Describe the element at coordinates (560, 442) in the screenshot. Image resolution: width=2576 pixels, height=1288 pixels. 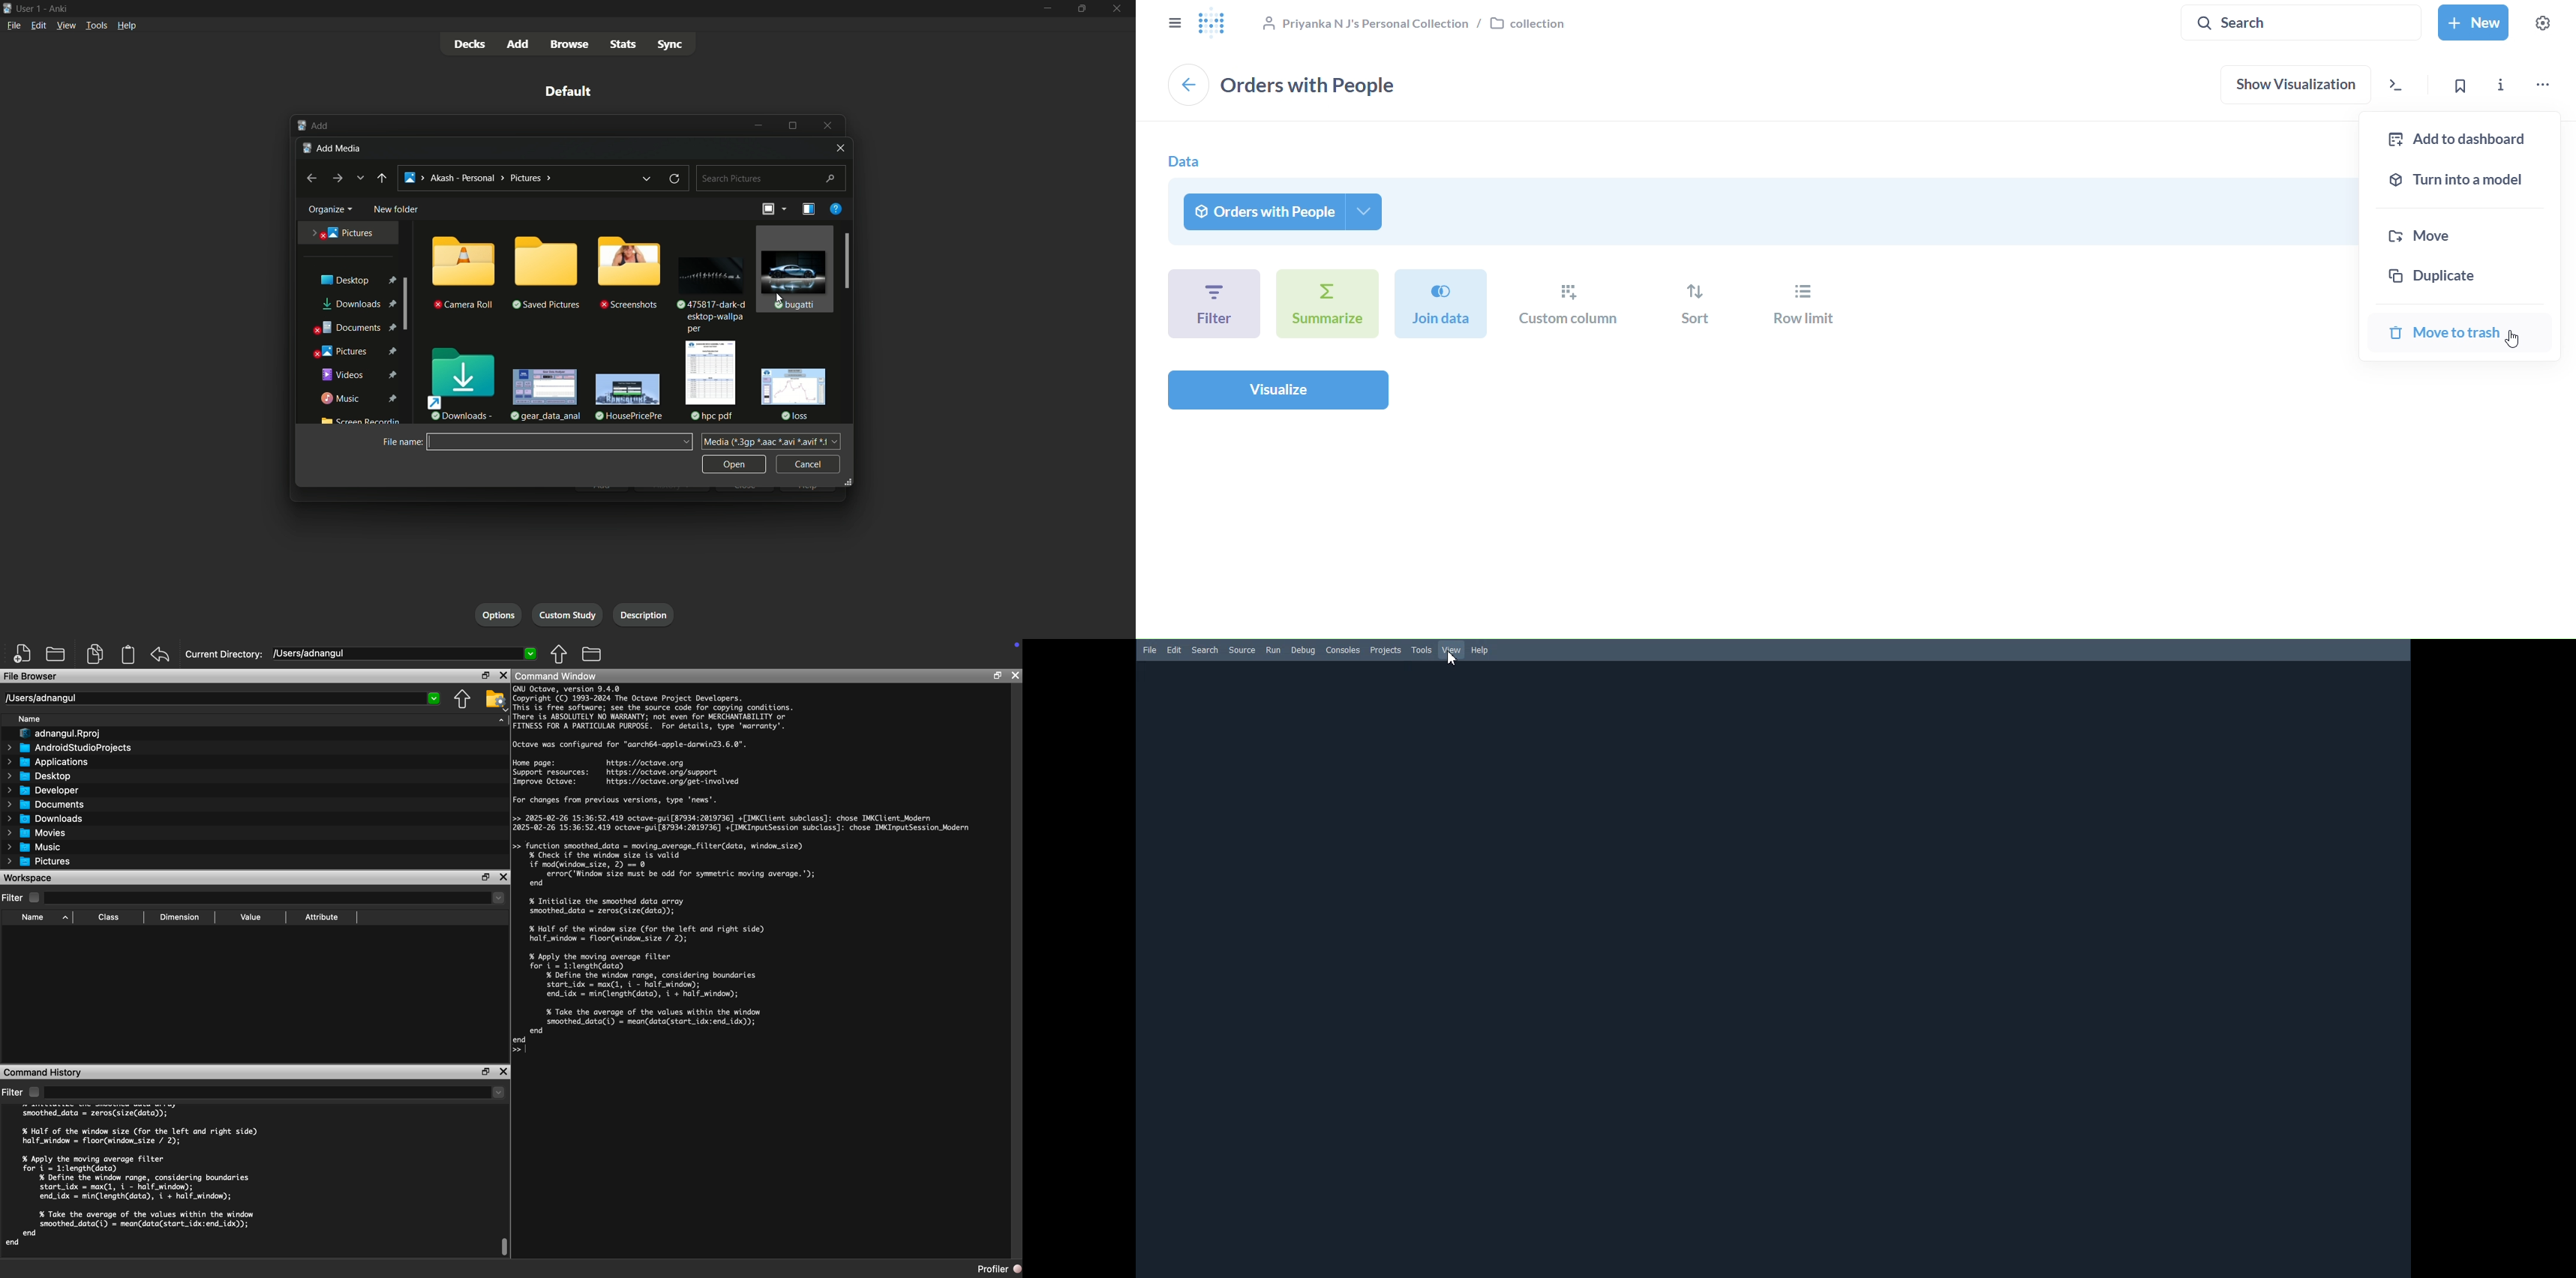
I see `Input element` at that location.